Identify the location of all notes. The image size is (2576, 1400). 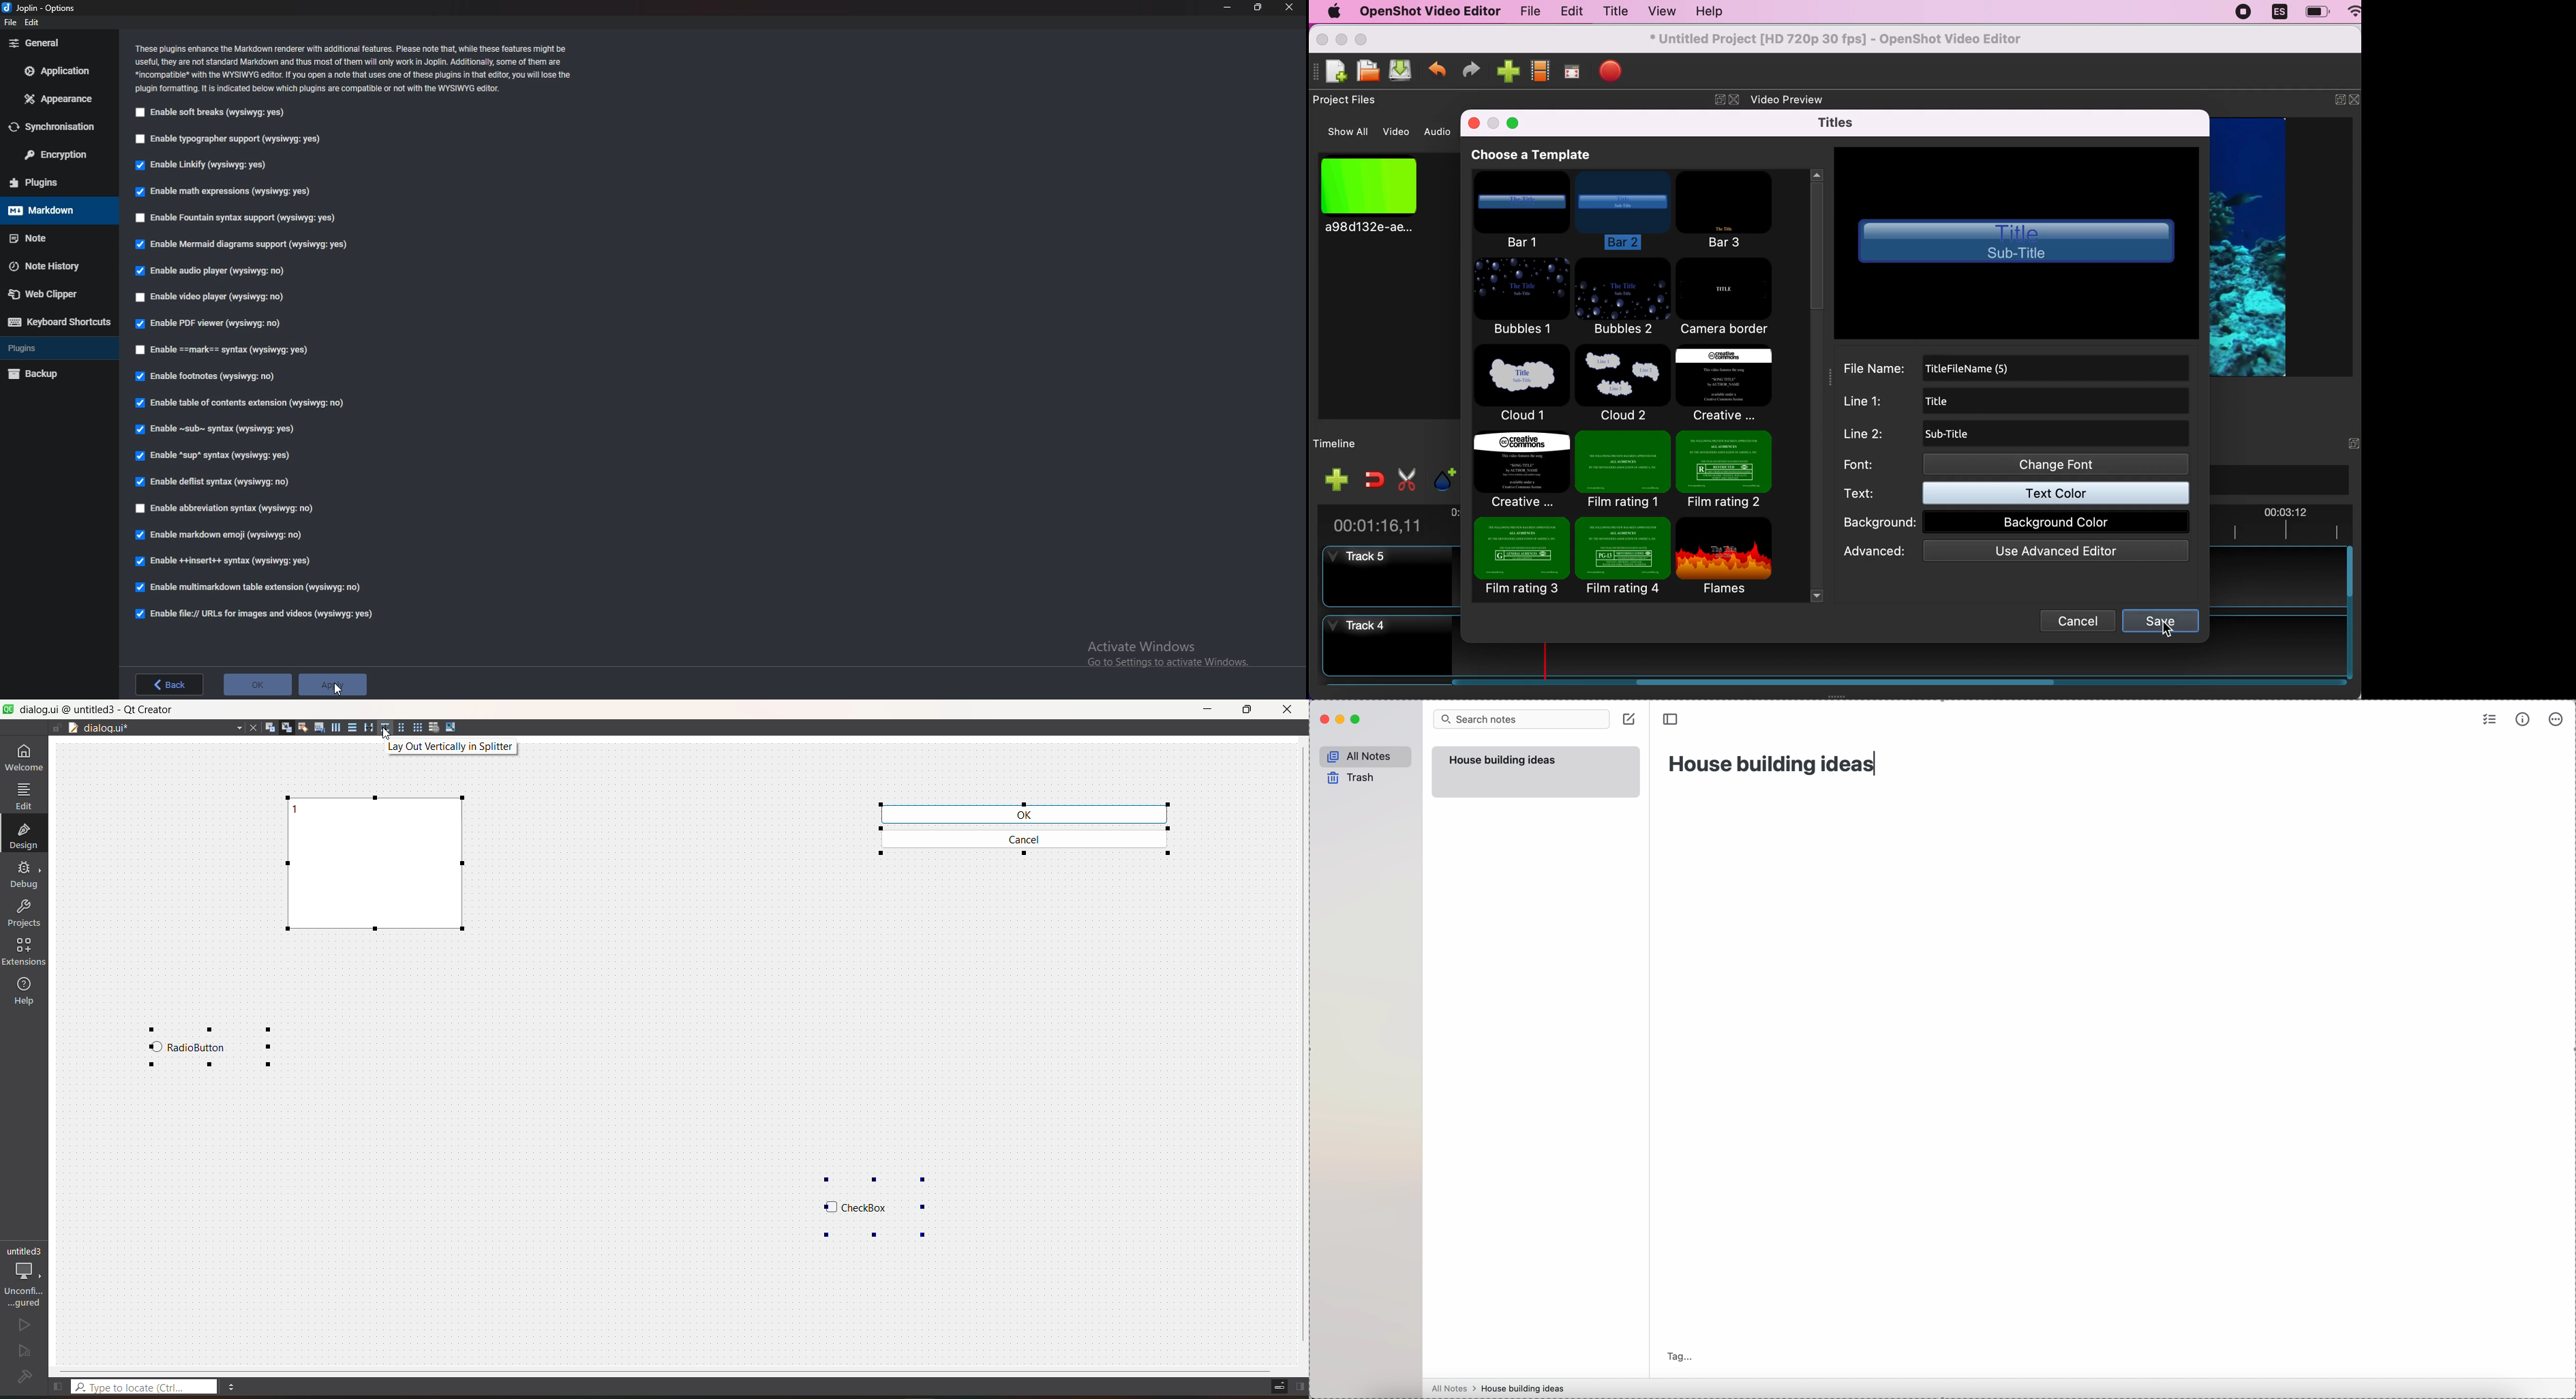
(1366, 756).